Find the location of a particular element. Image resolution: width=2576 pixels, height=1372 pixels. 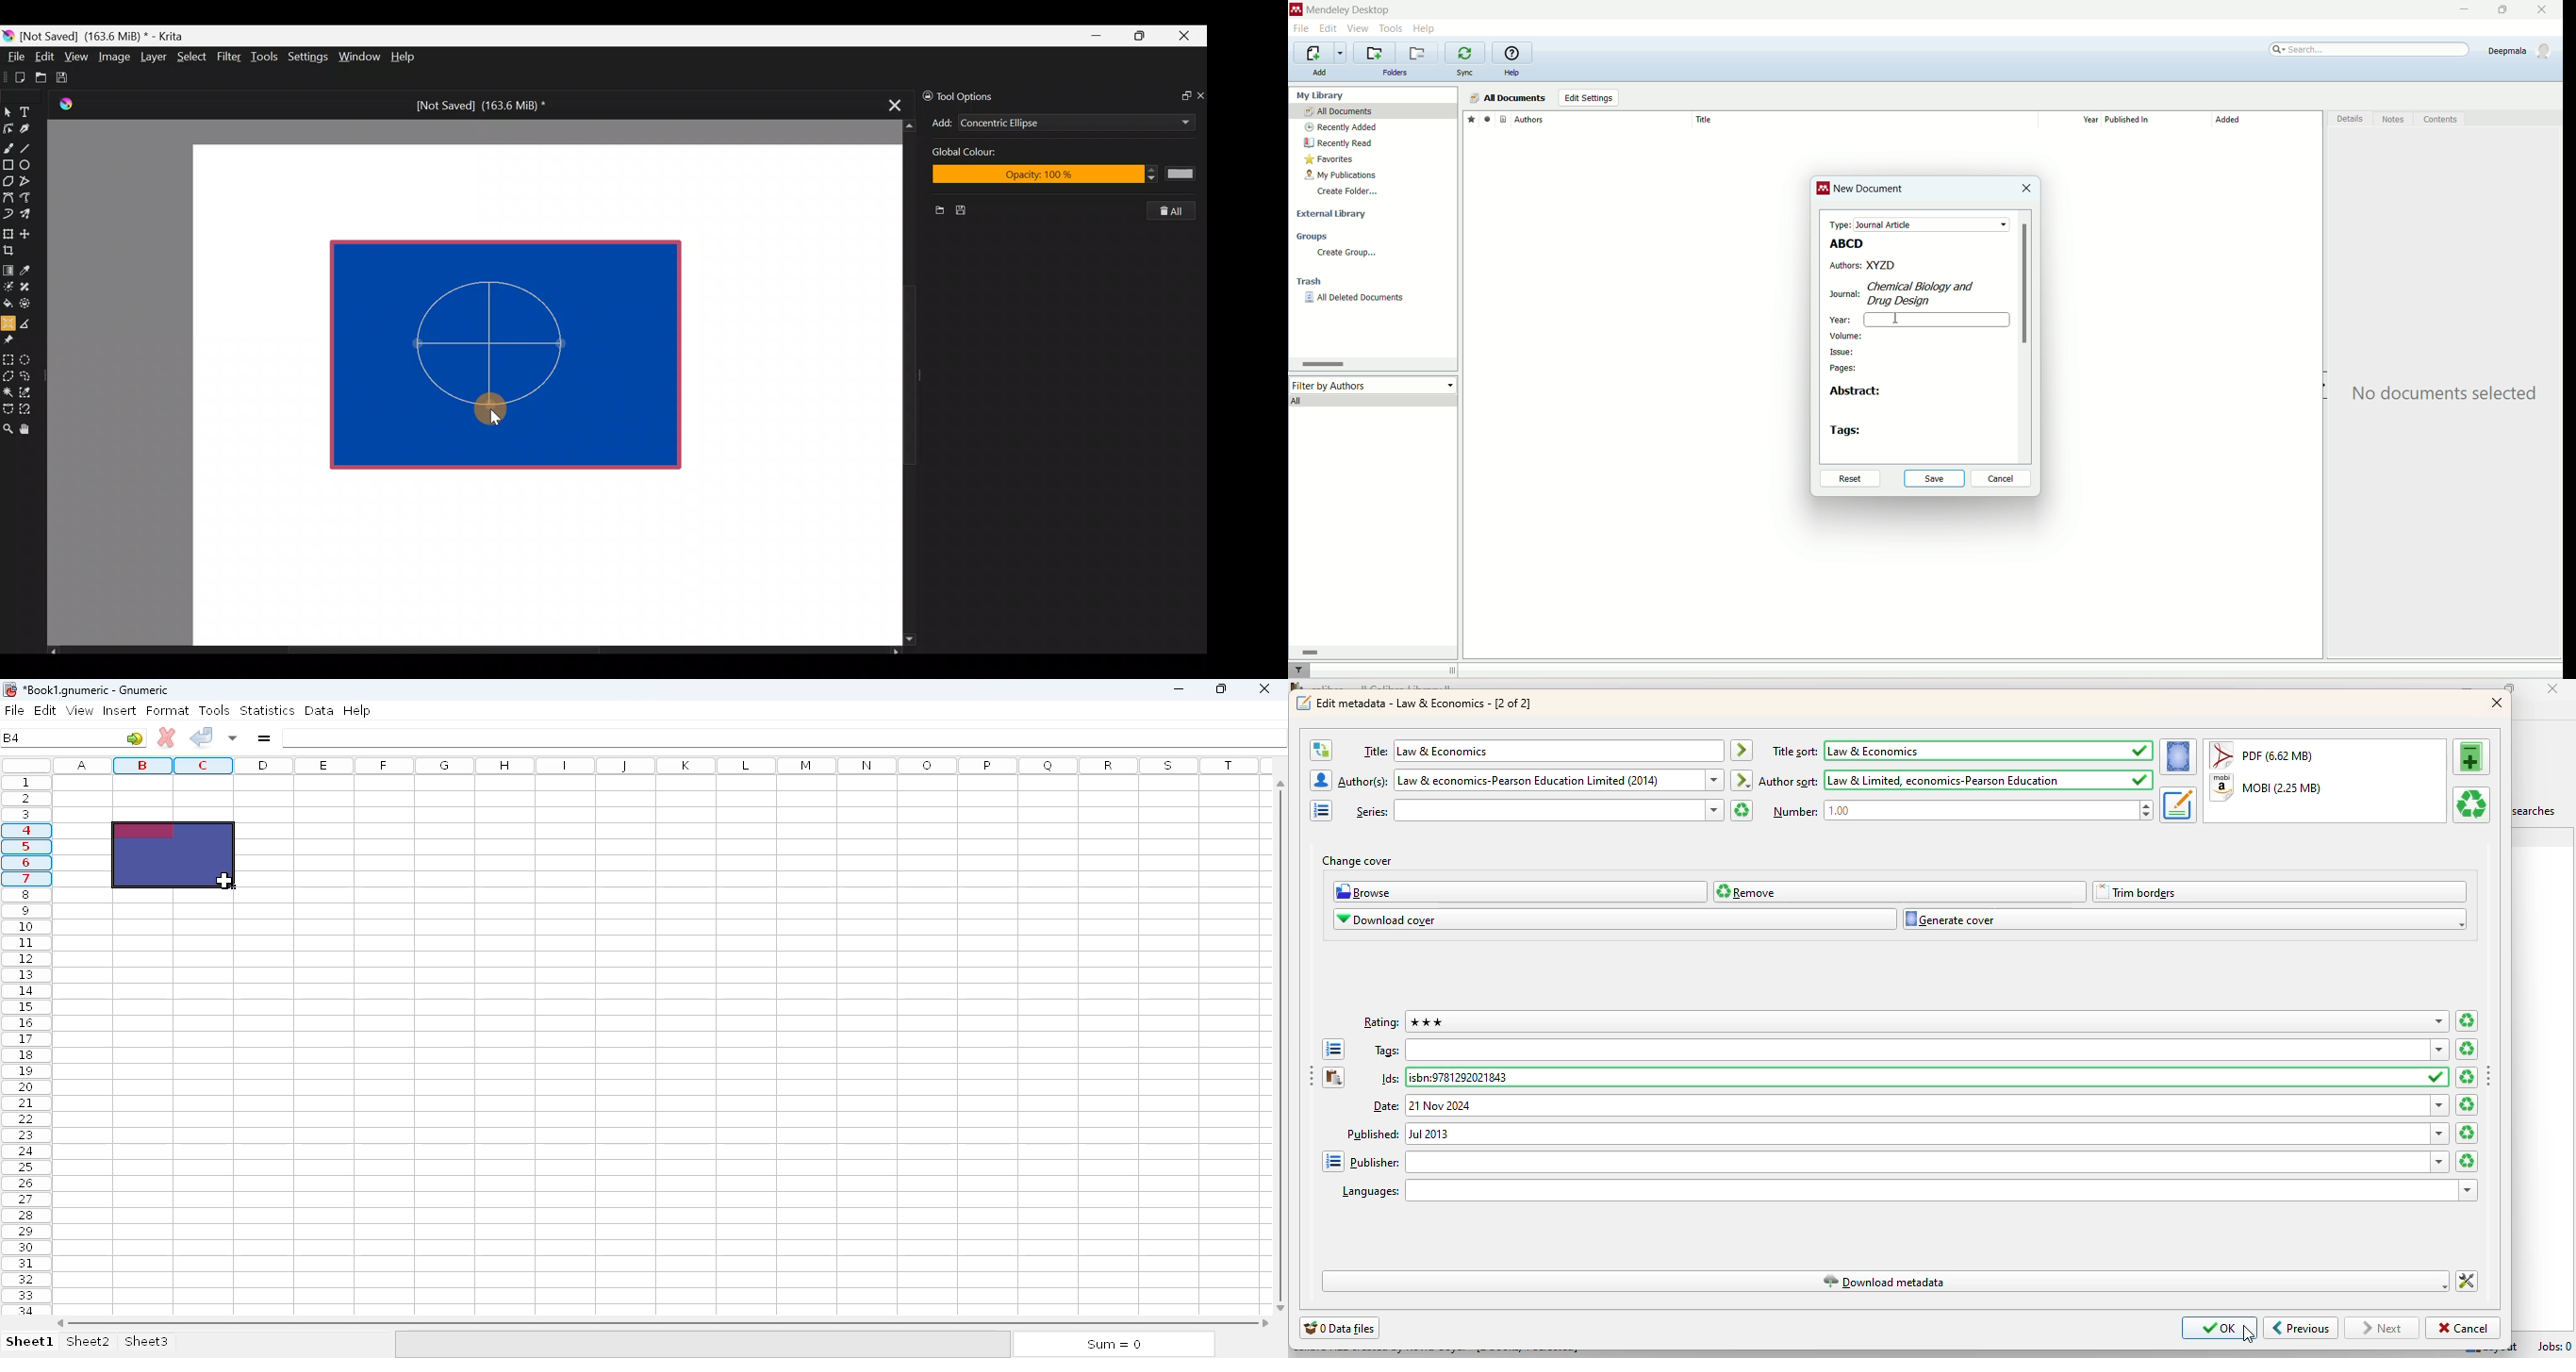

year is located at coordinates (2074, 120).